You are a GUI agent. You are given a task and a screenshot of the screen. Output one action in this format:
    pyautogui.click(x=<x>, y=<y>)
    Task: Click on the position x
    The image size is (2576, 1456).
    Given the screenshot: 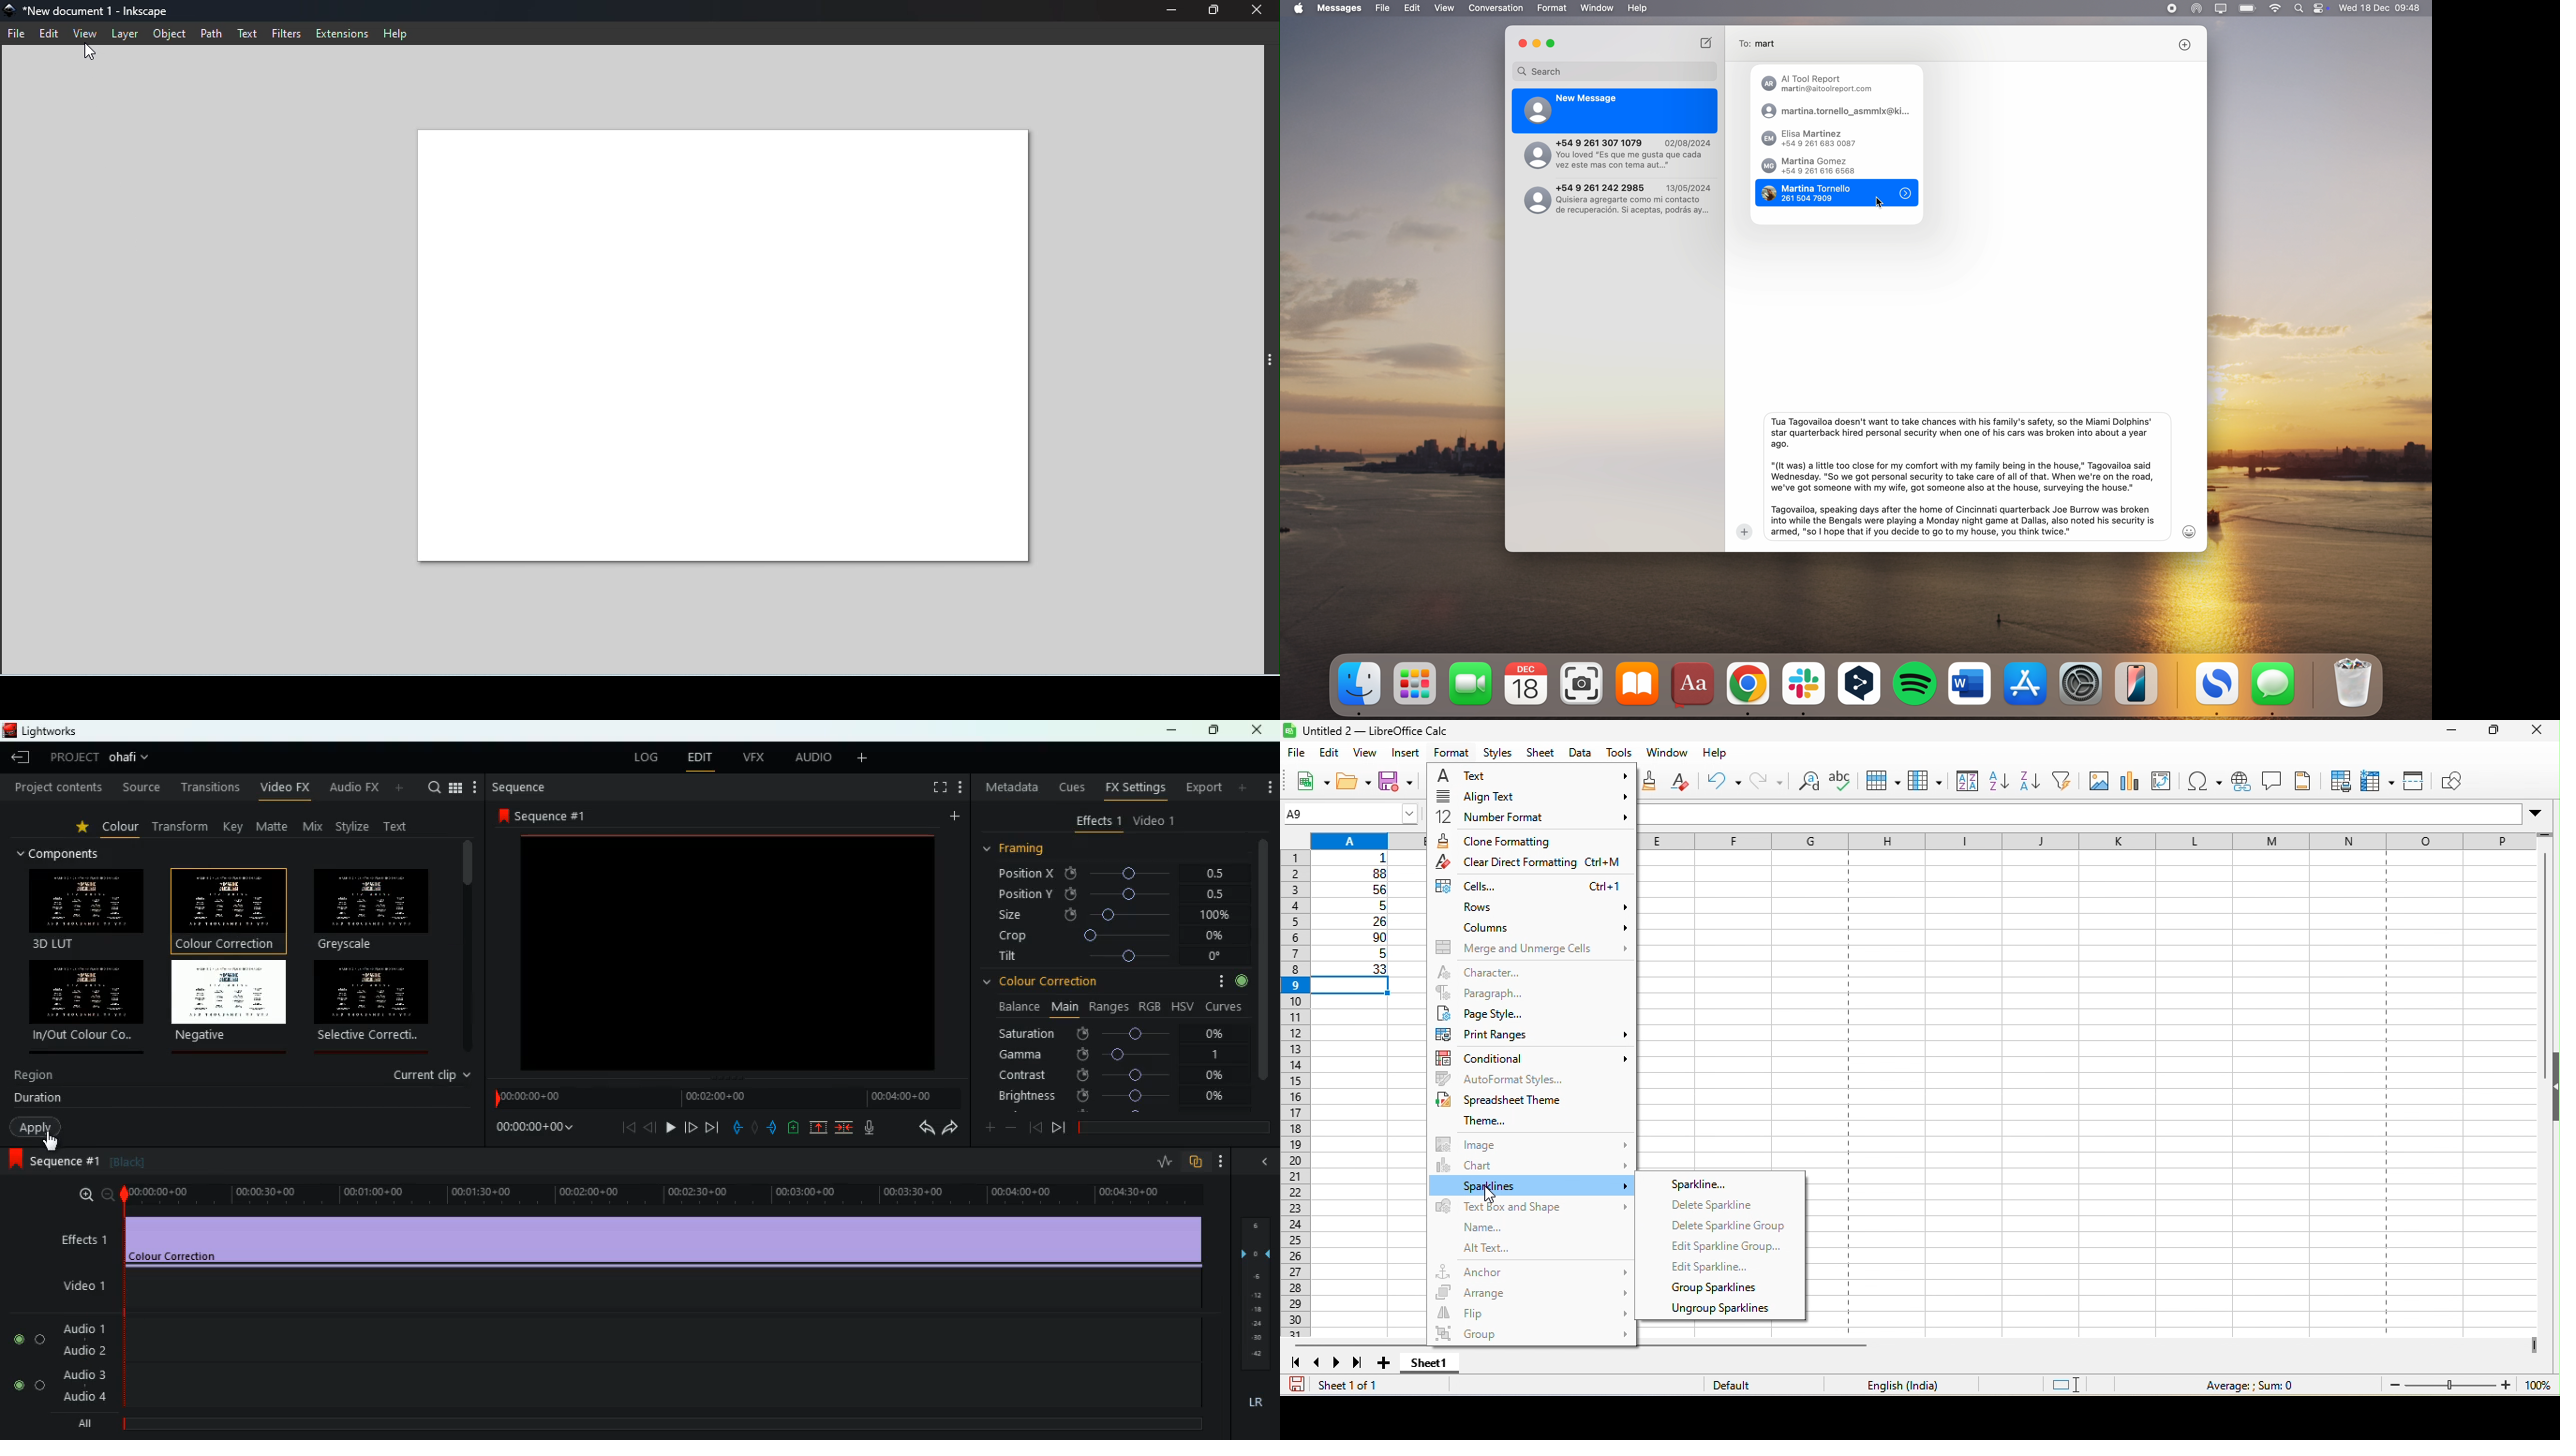 What is the action you would take?
    pyautogui.click(x=1118, y=874)
    